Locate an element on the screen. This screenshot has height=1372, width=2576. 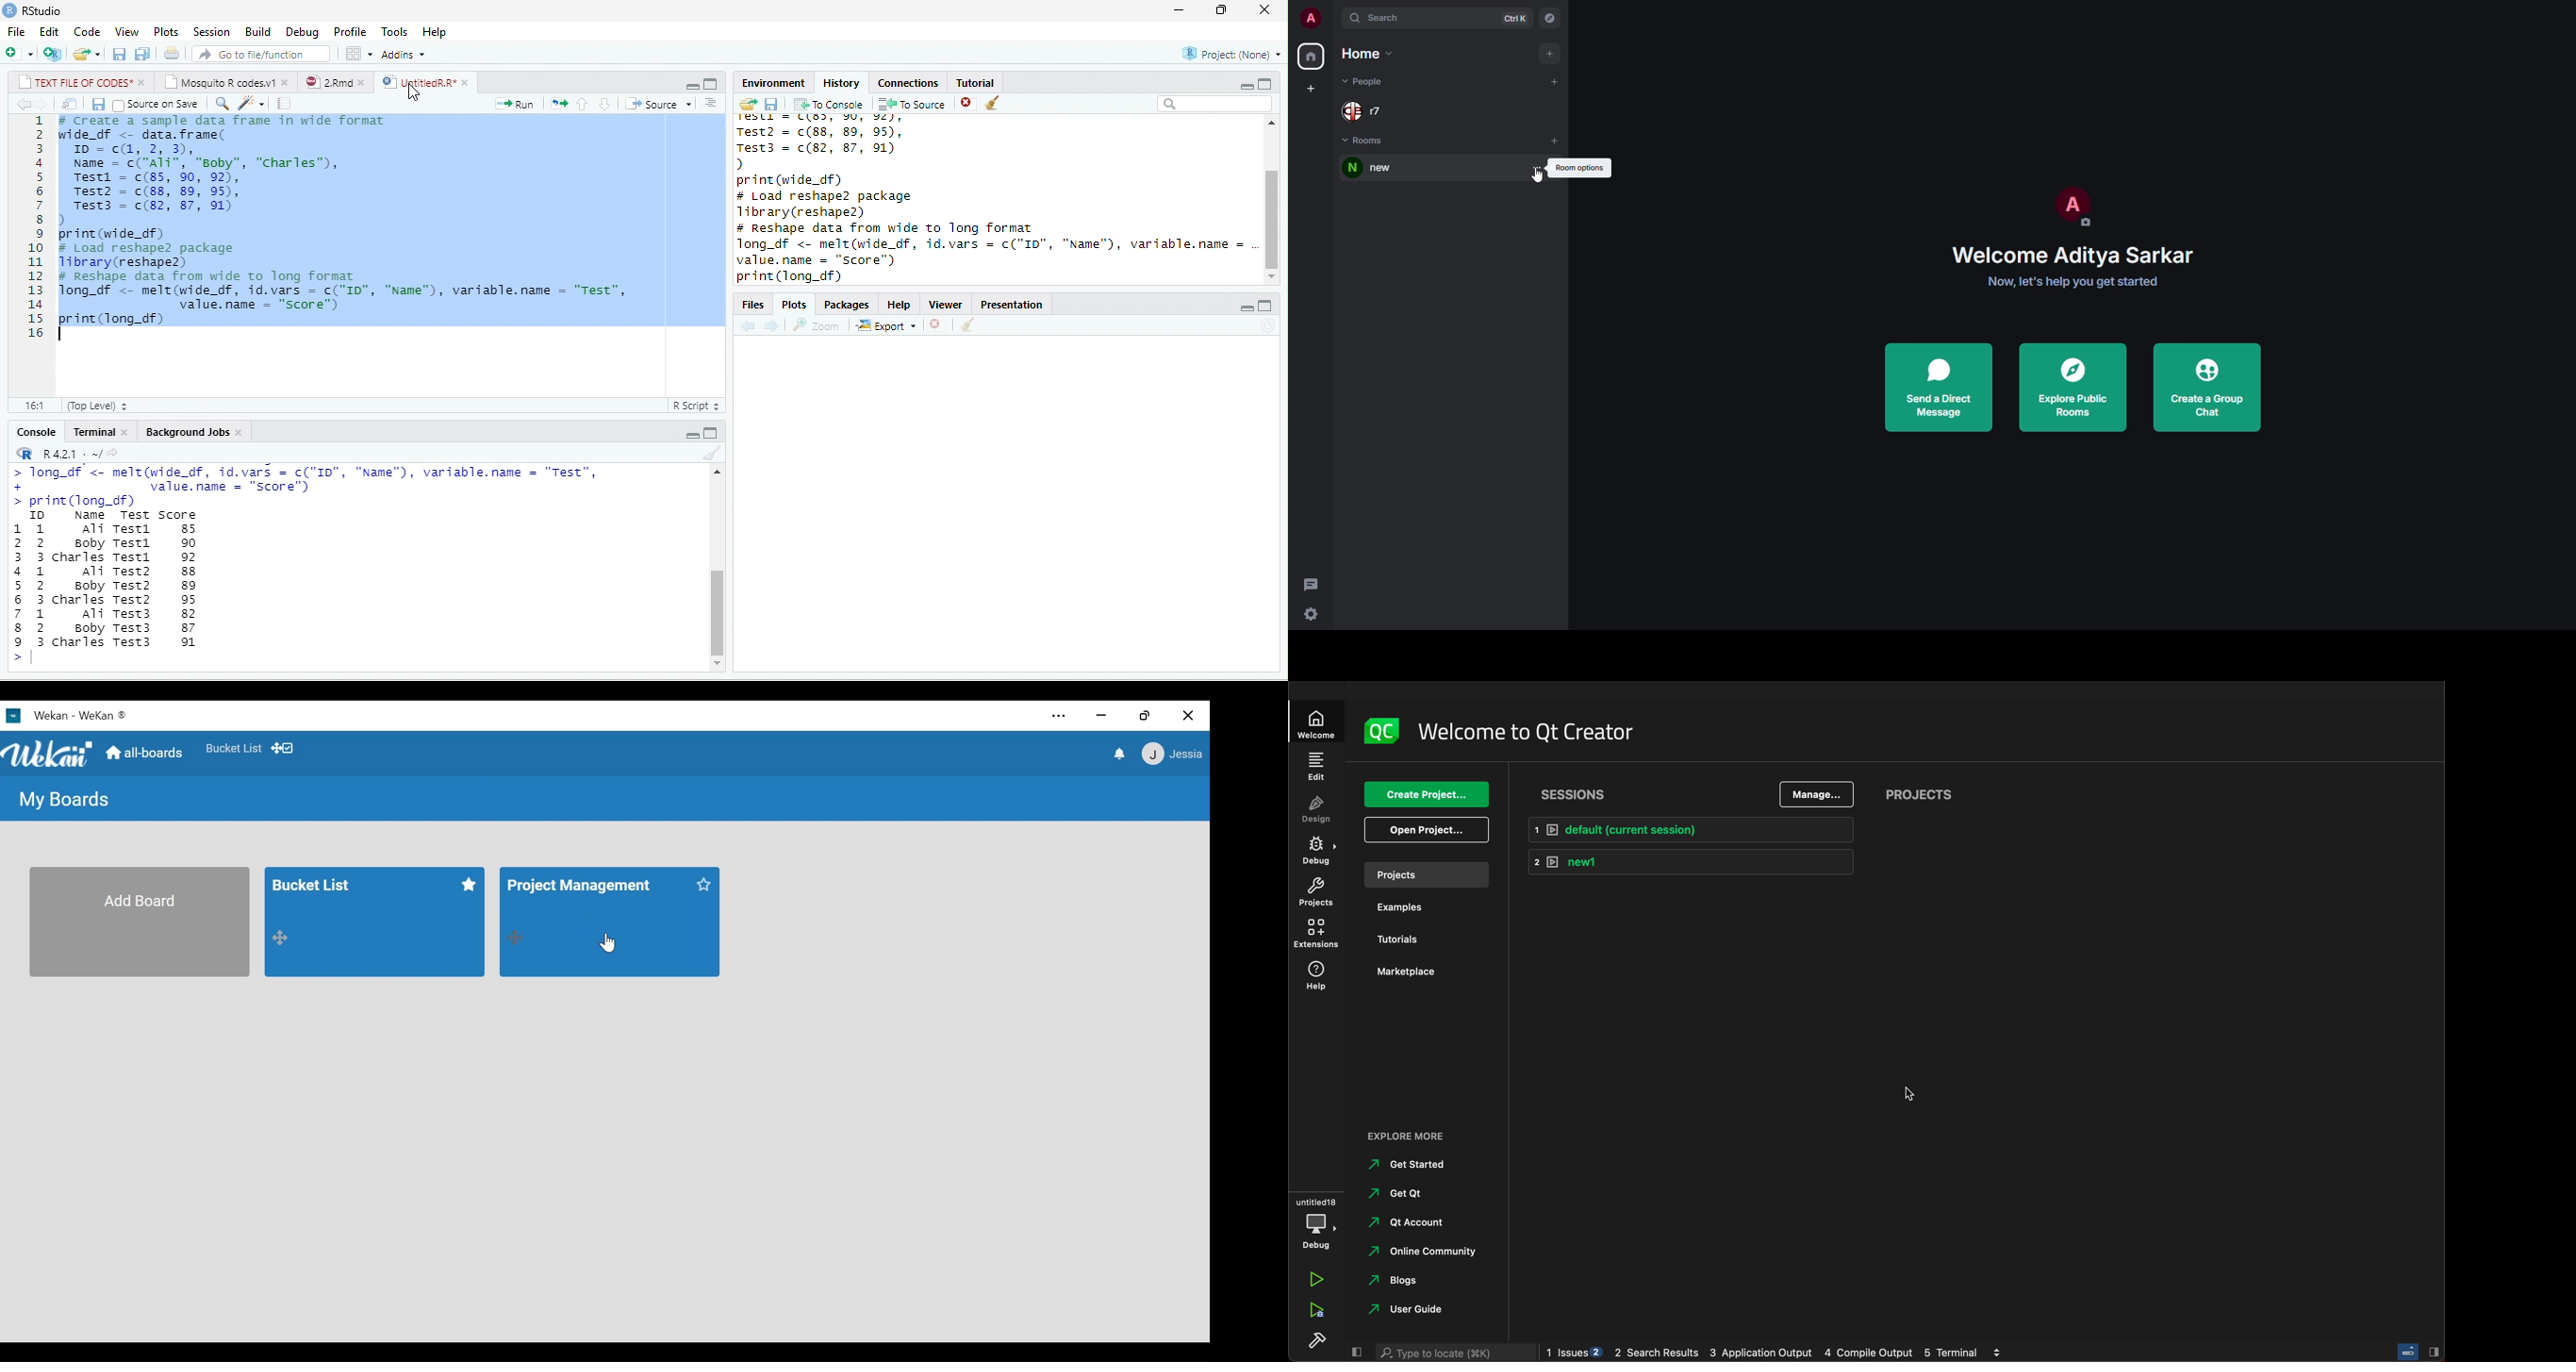
Run is located at coordinates (514, 104).